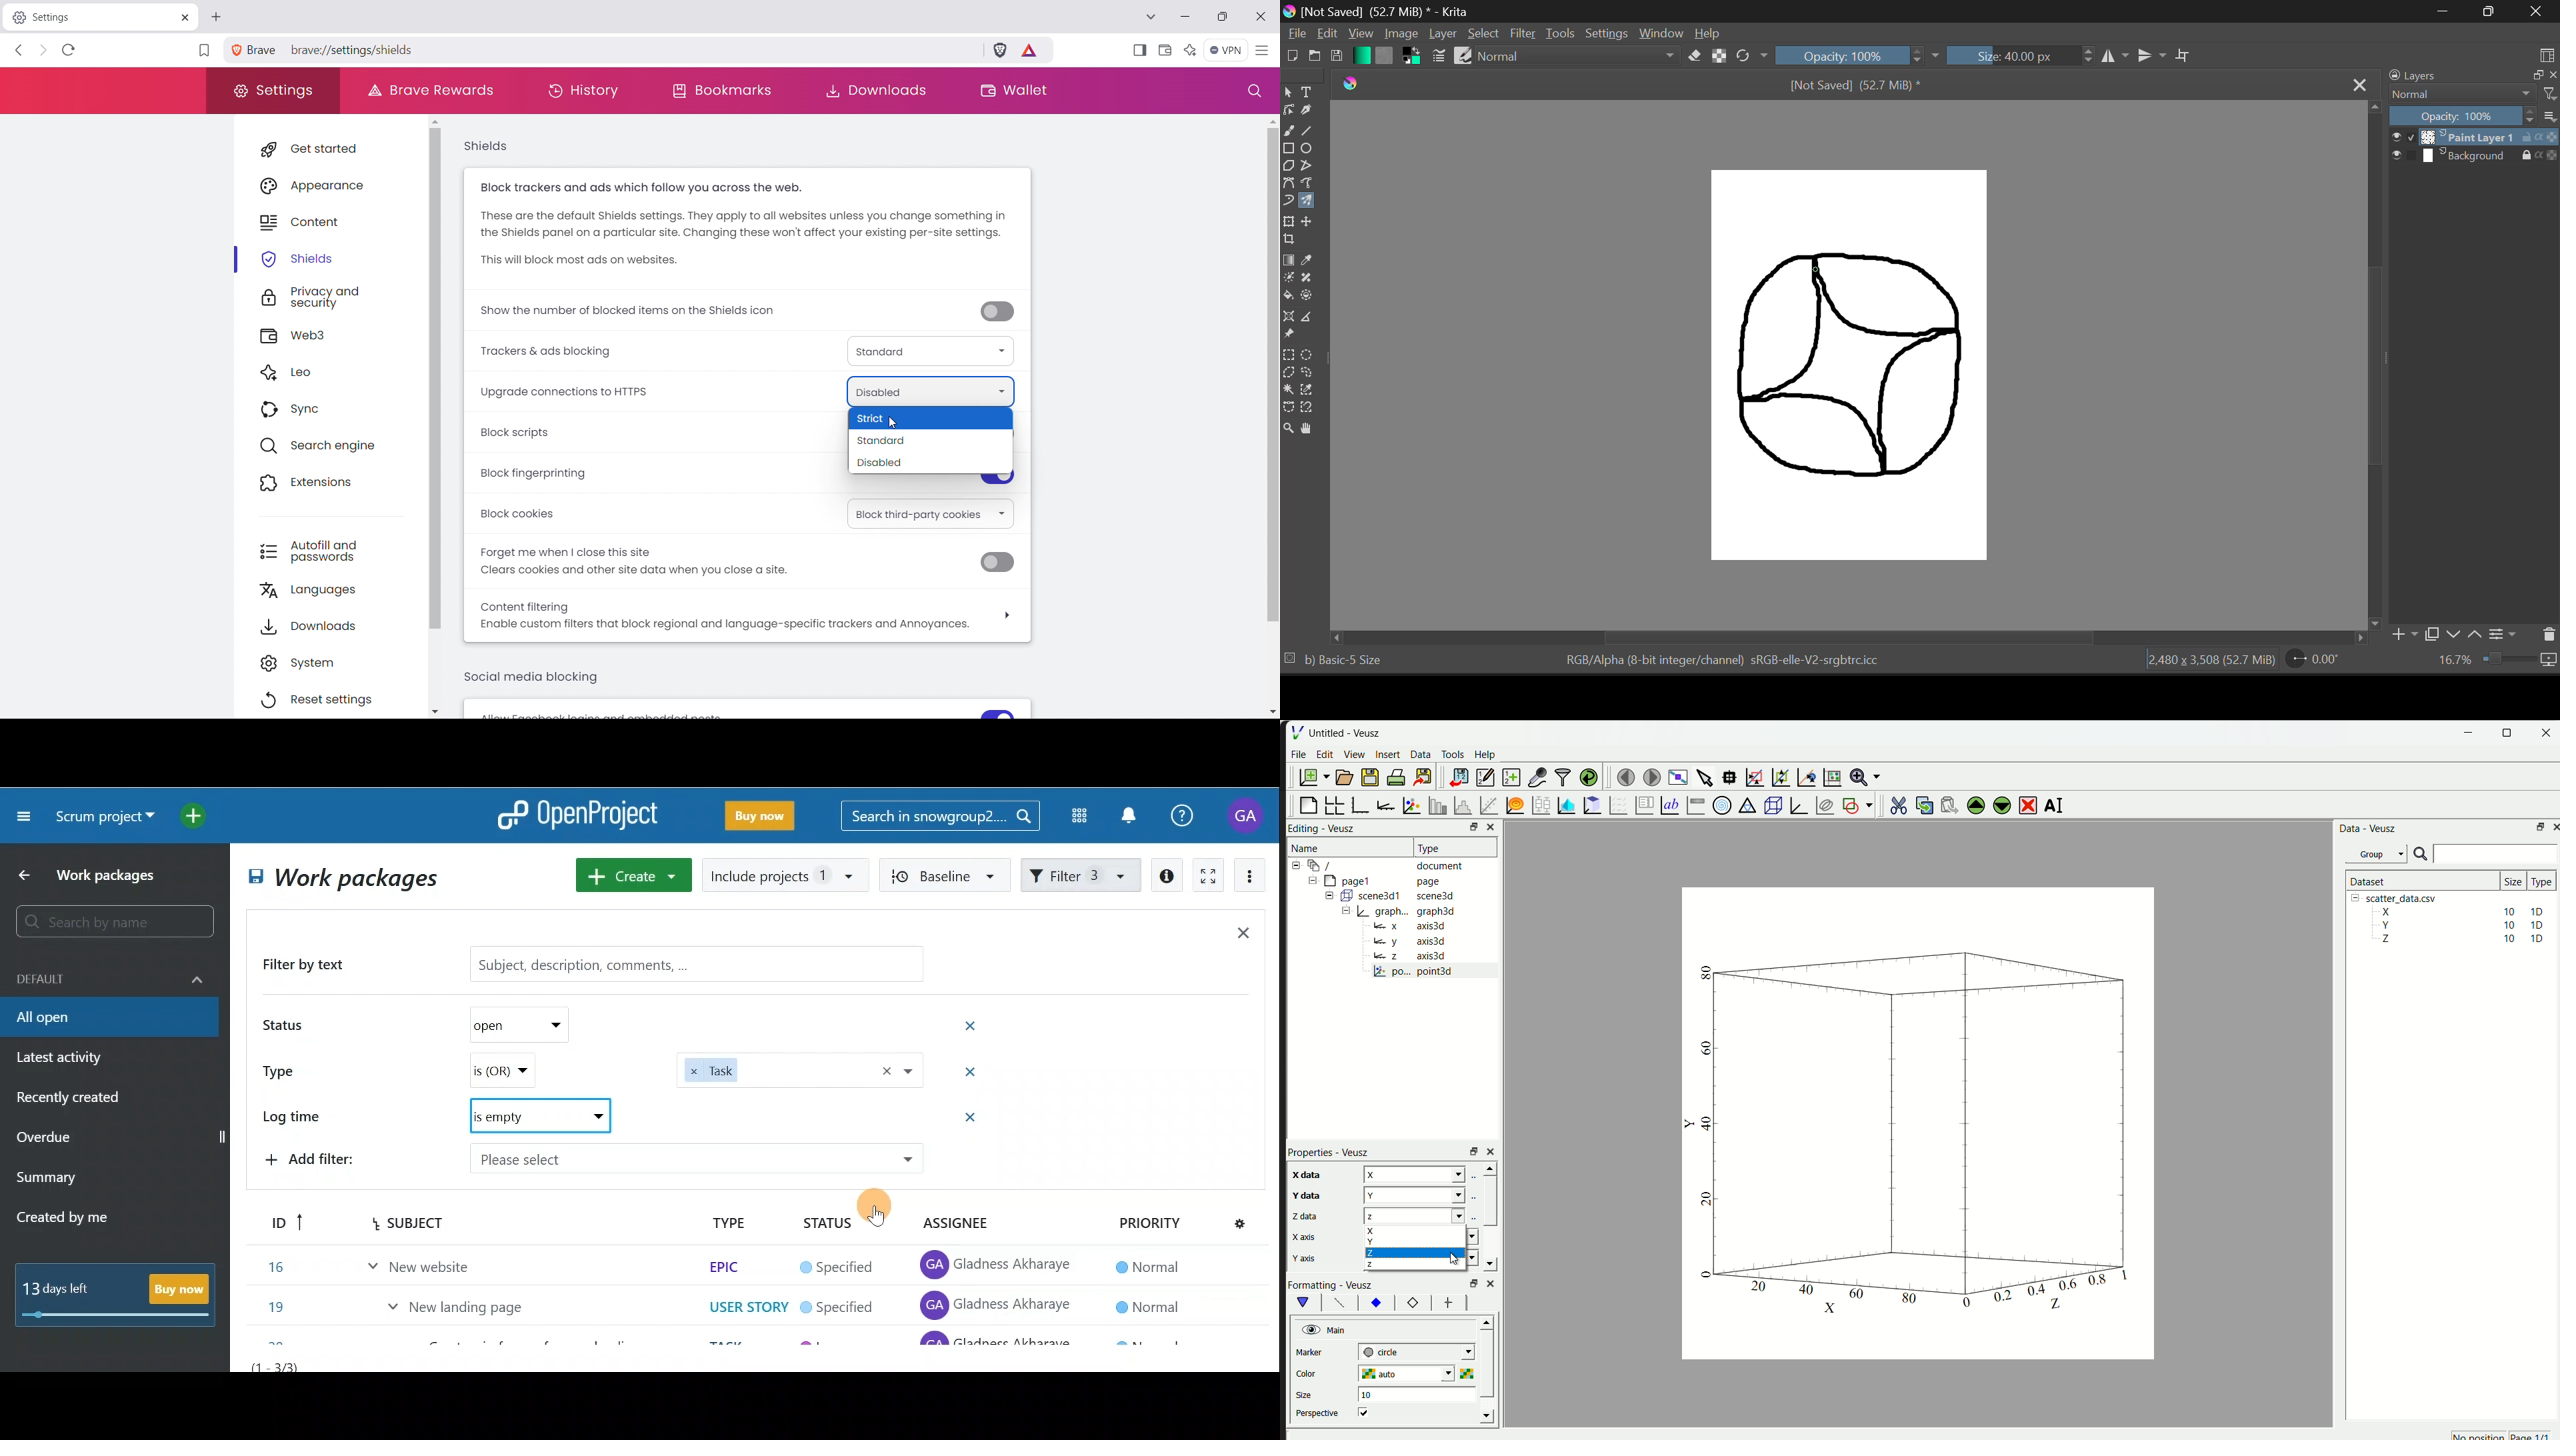  Describe the element at coordinates (2456, 635) in the screenshot. I see `Move Layer Down` at that location.